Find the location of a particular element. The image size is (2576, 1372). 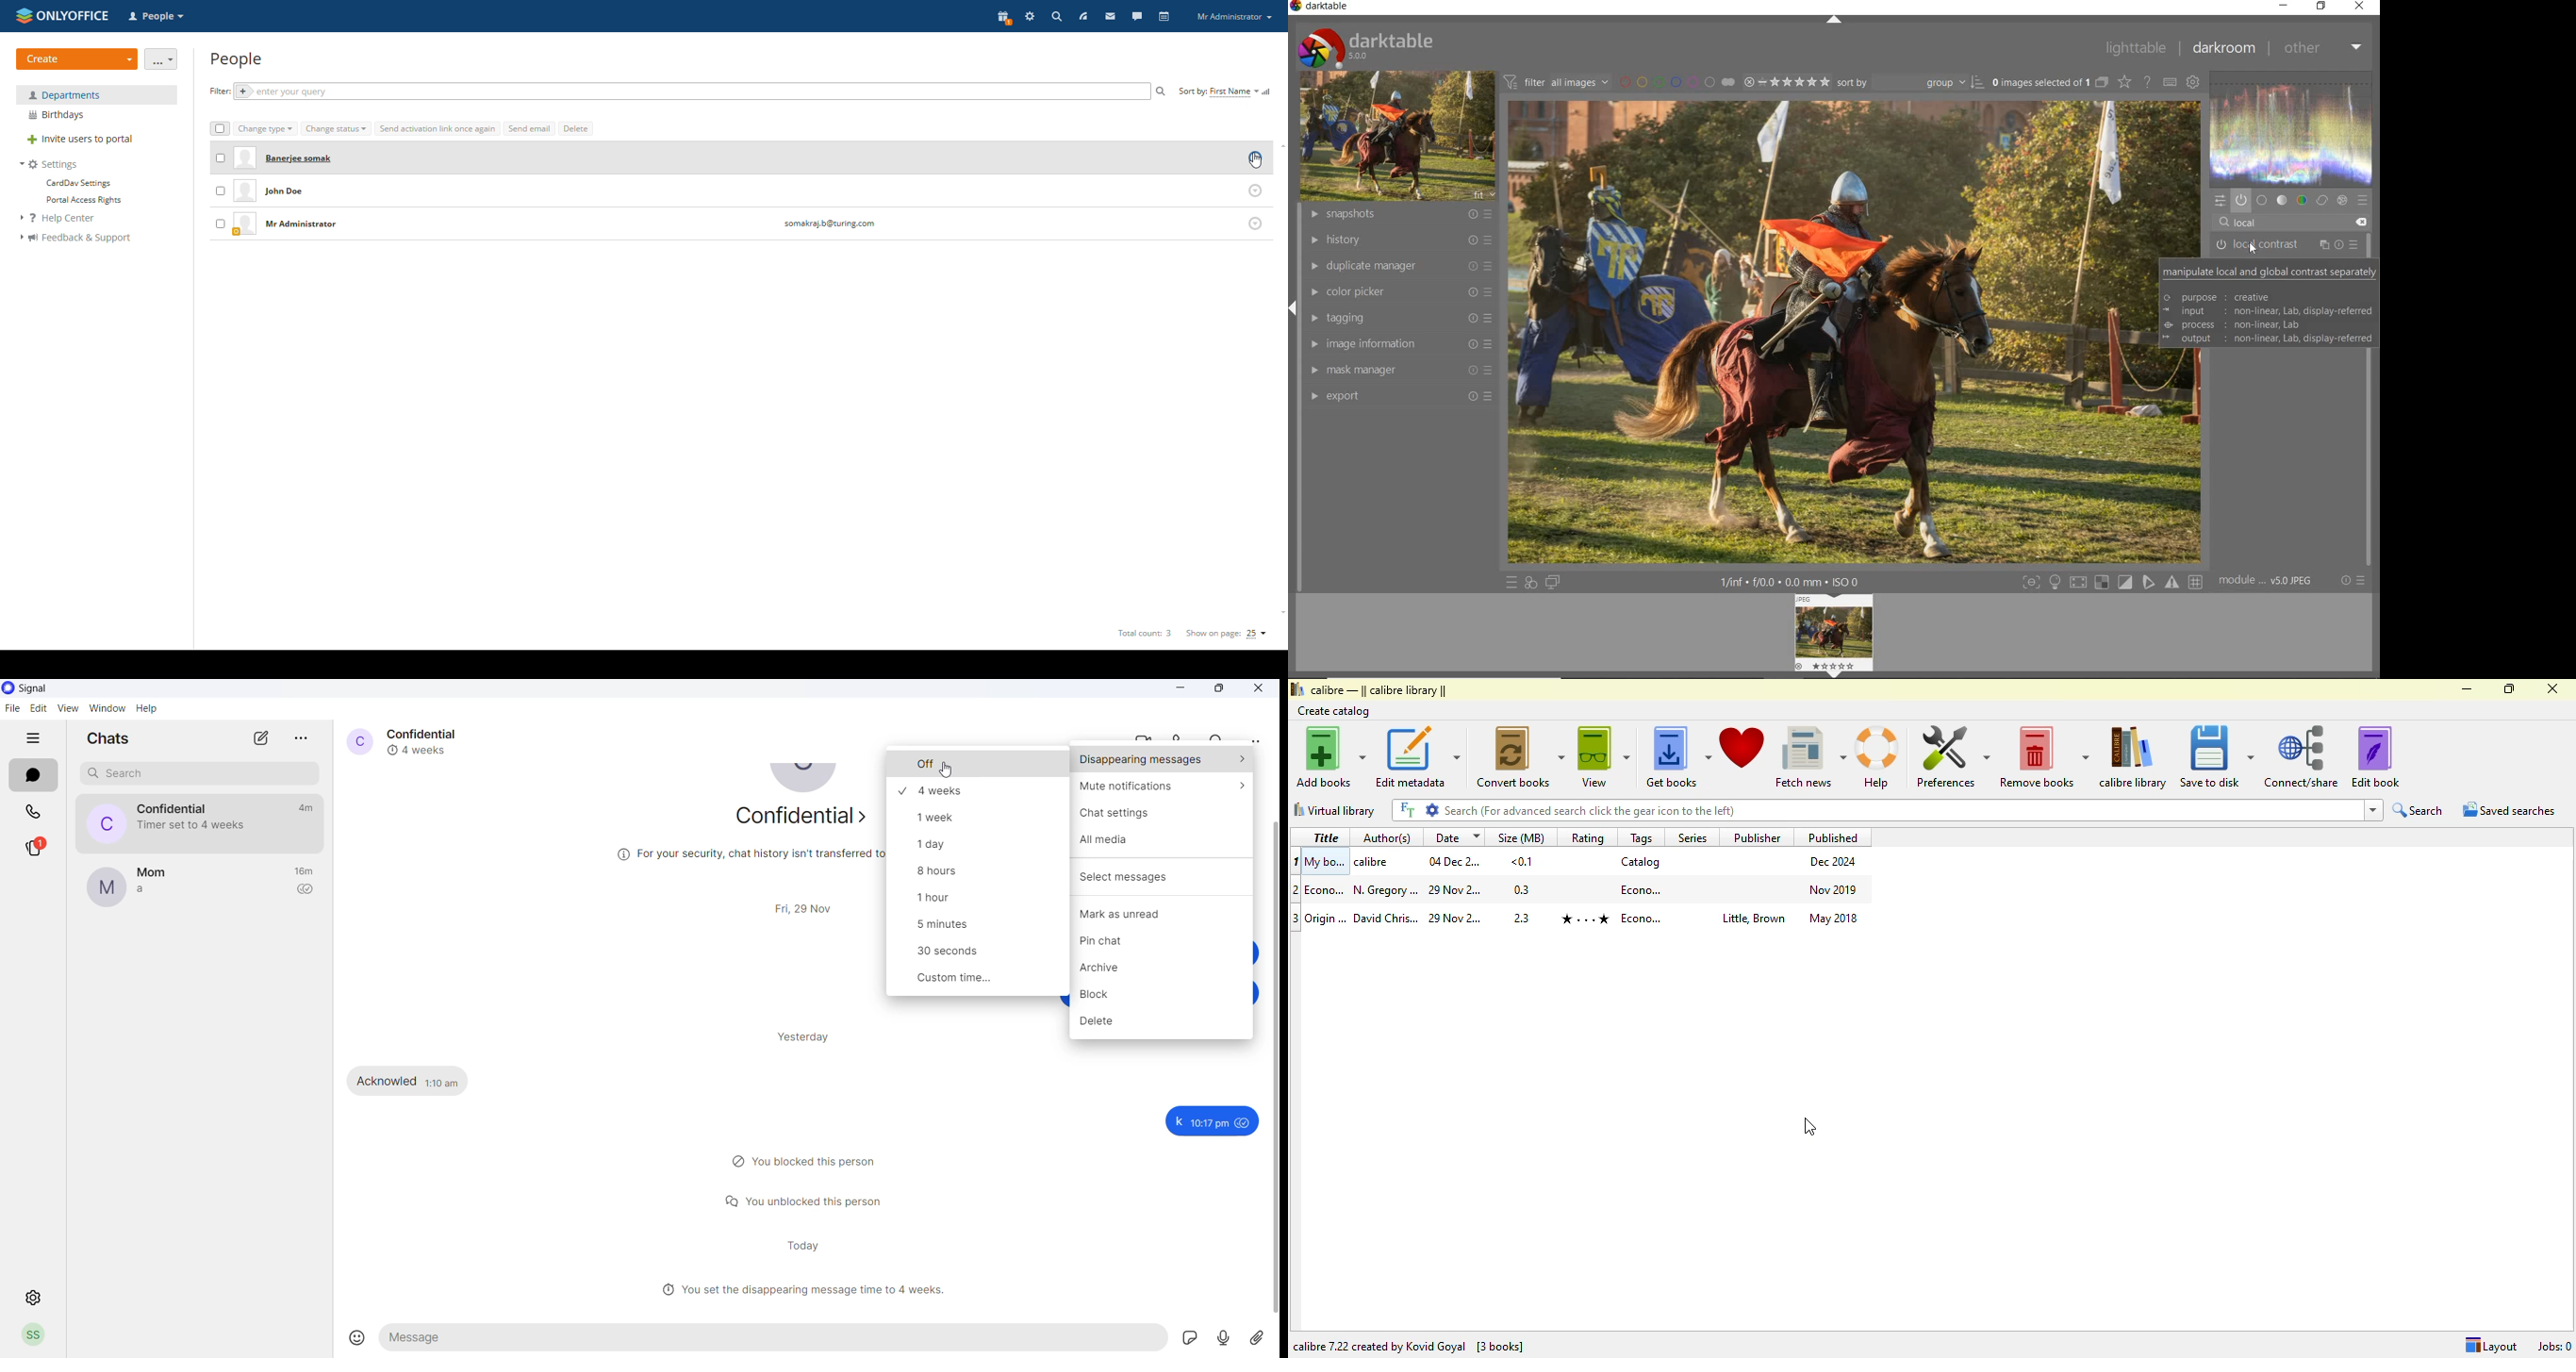

filter by image color label is located at coordinates (1677, 81).